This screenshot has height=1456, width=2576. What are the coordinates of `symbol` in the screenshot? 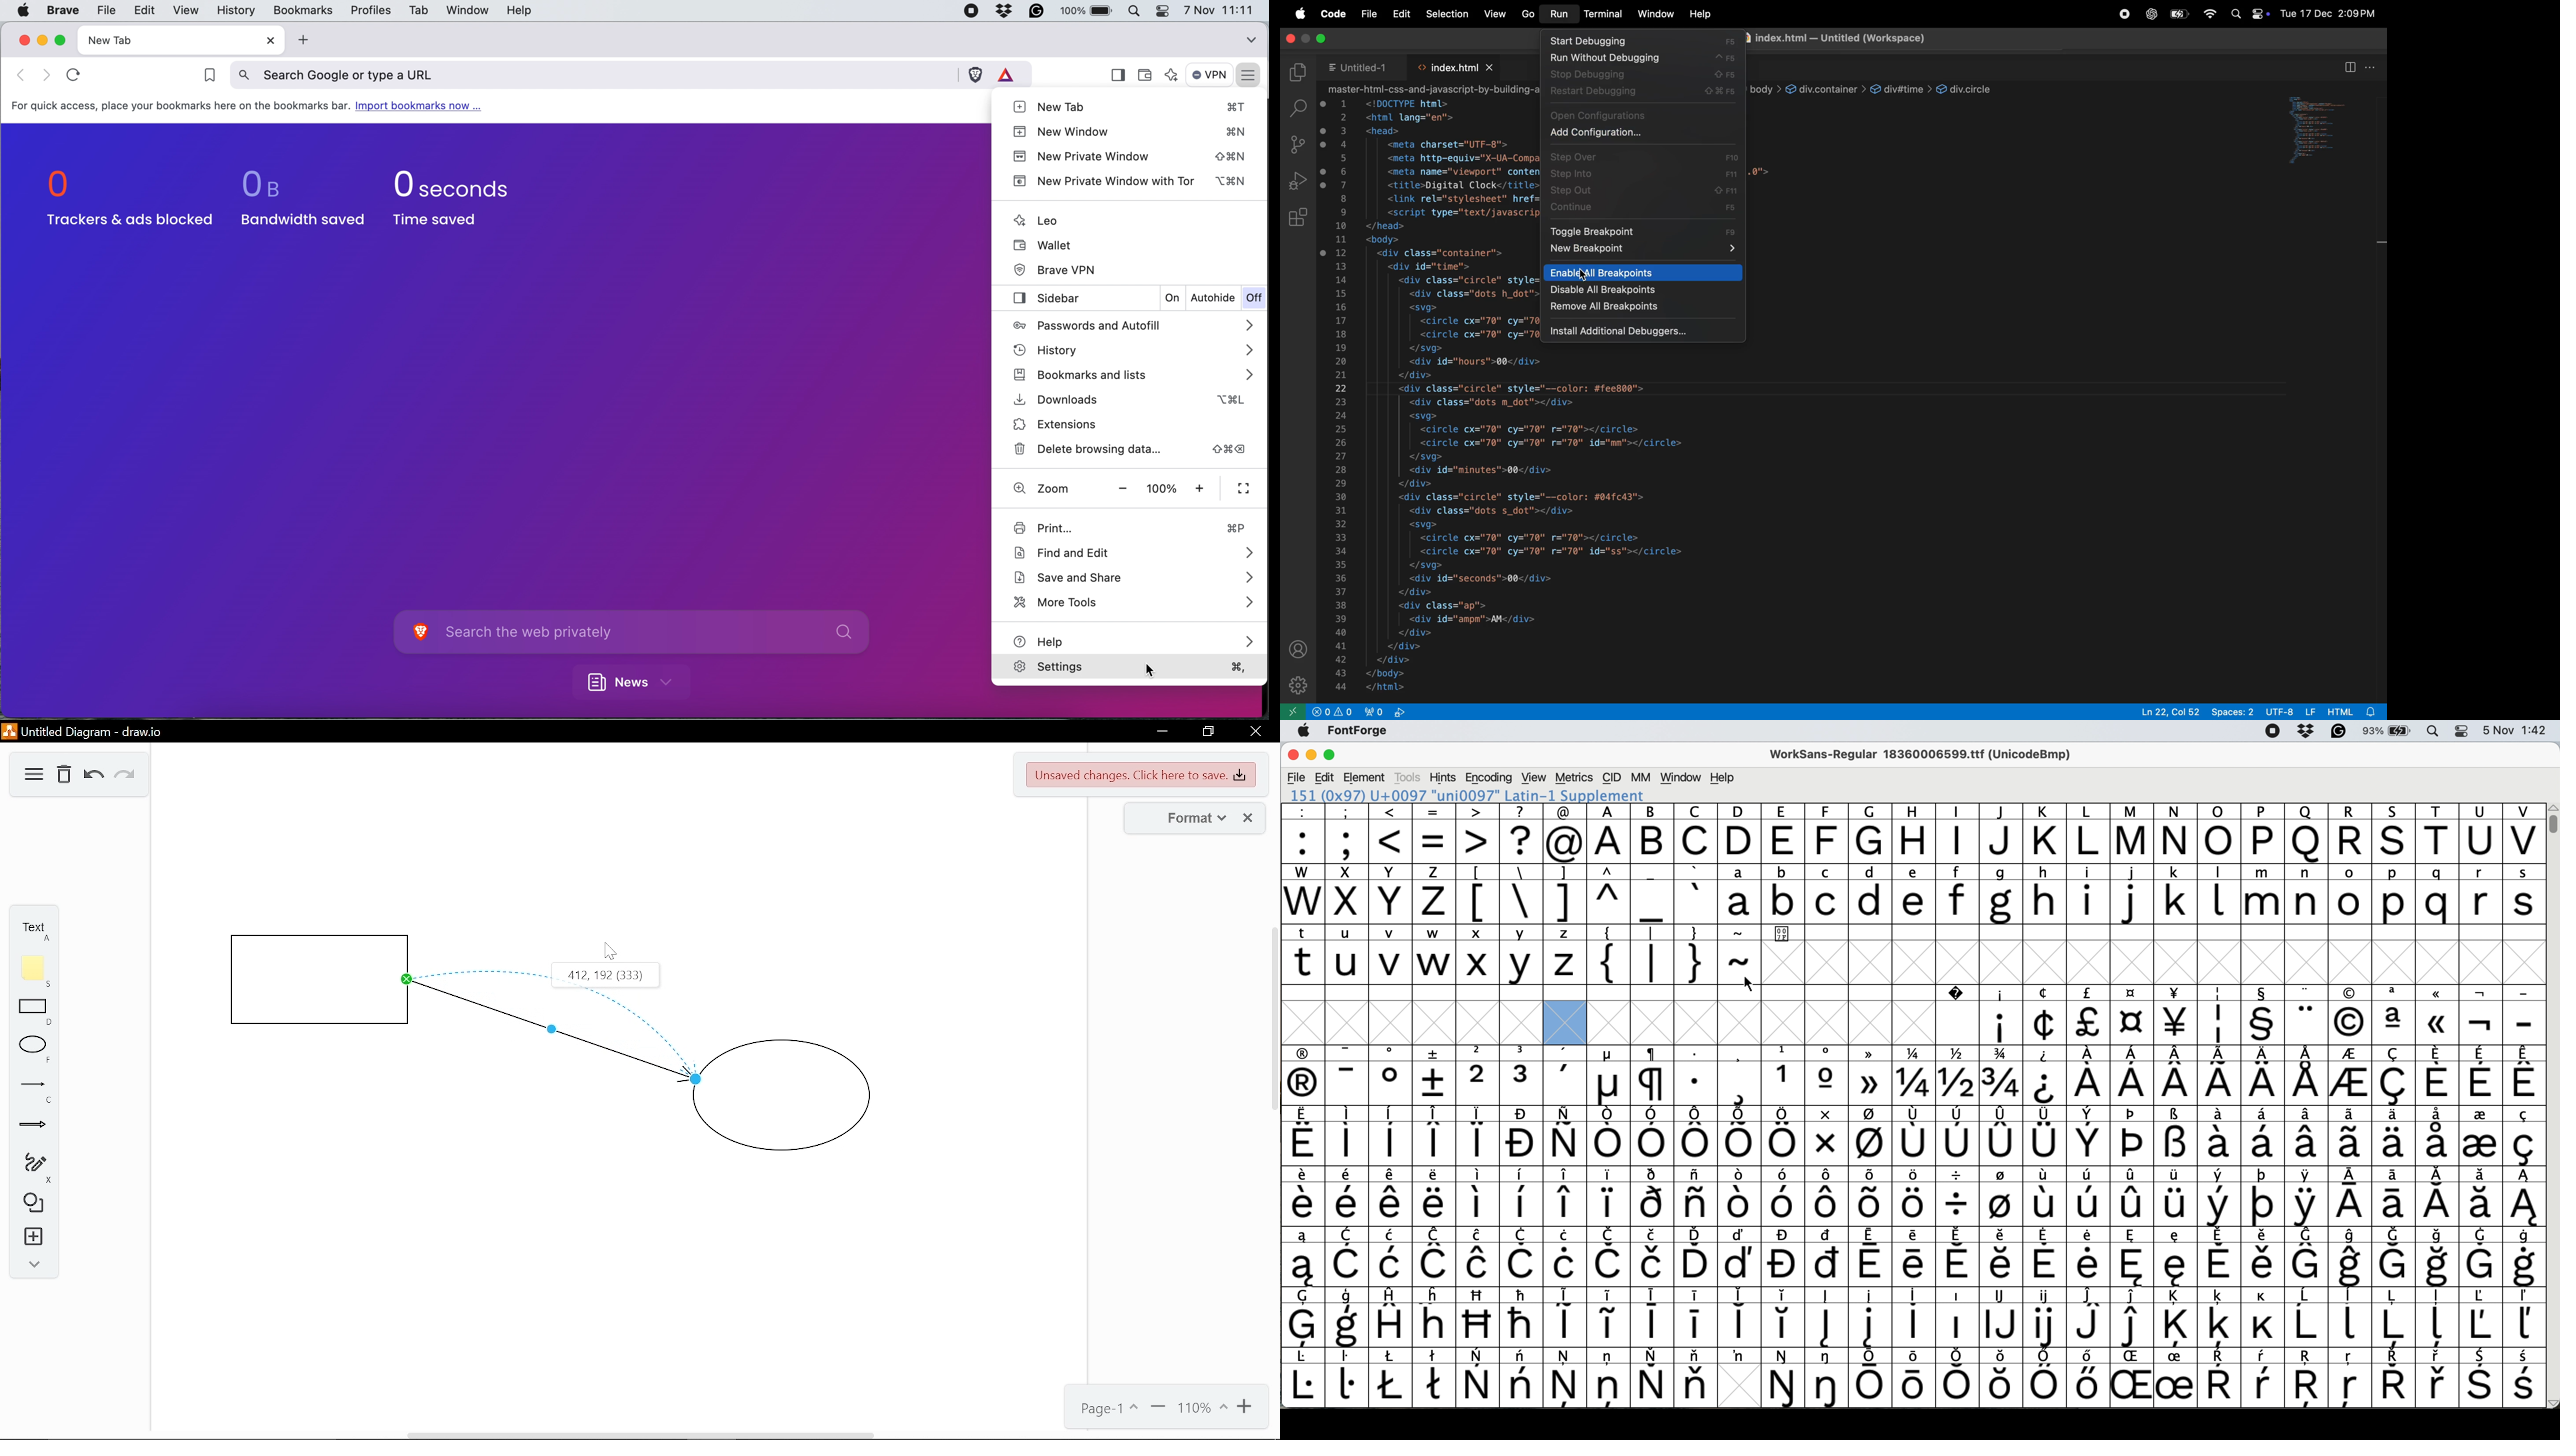 It's located at (2437, 1075).